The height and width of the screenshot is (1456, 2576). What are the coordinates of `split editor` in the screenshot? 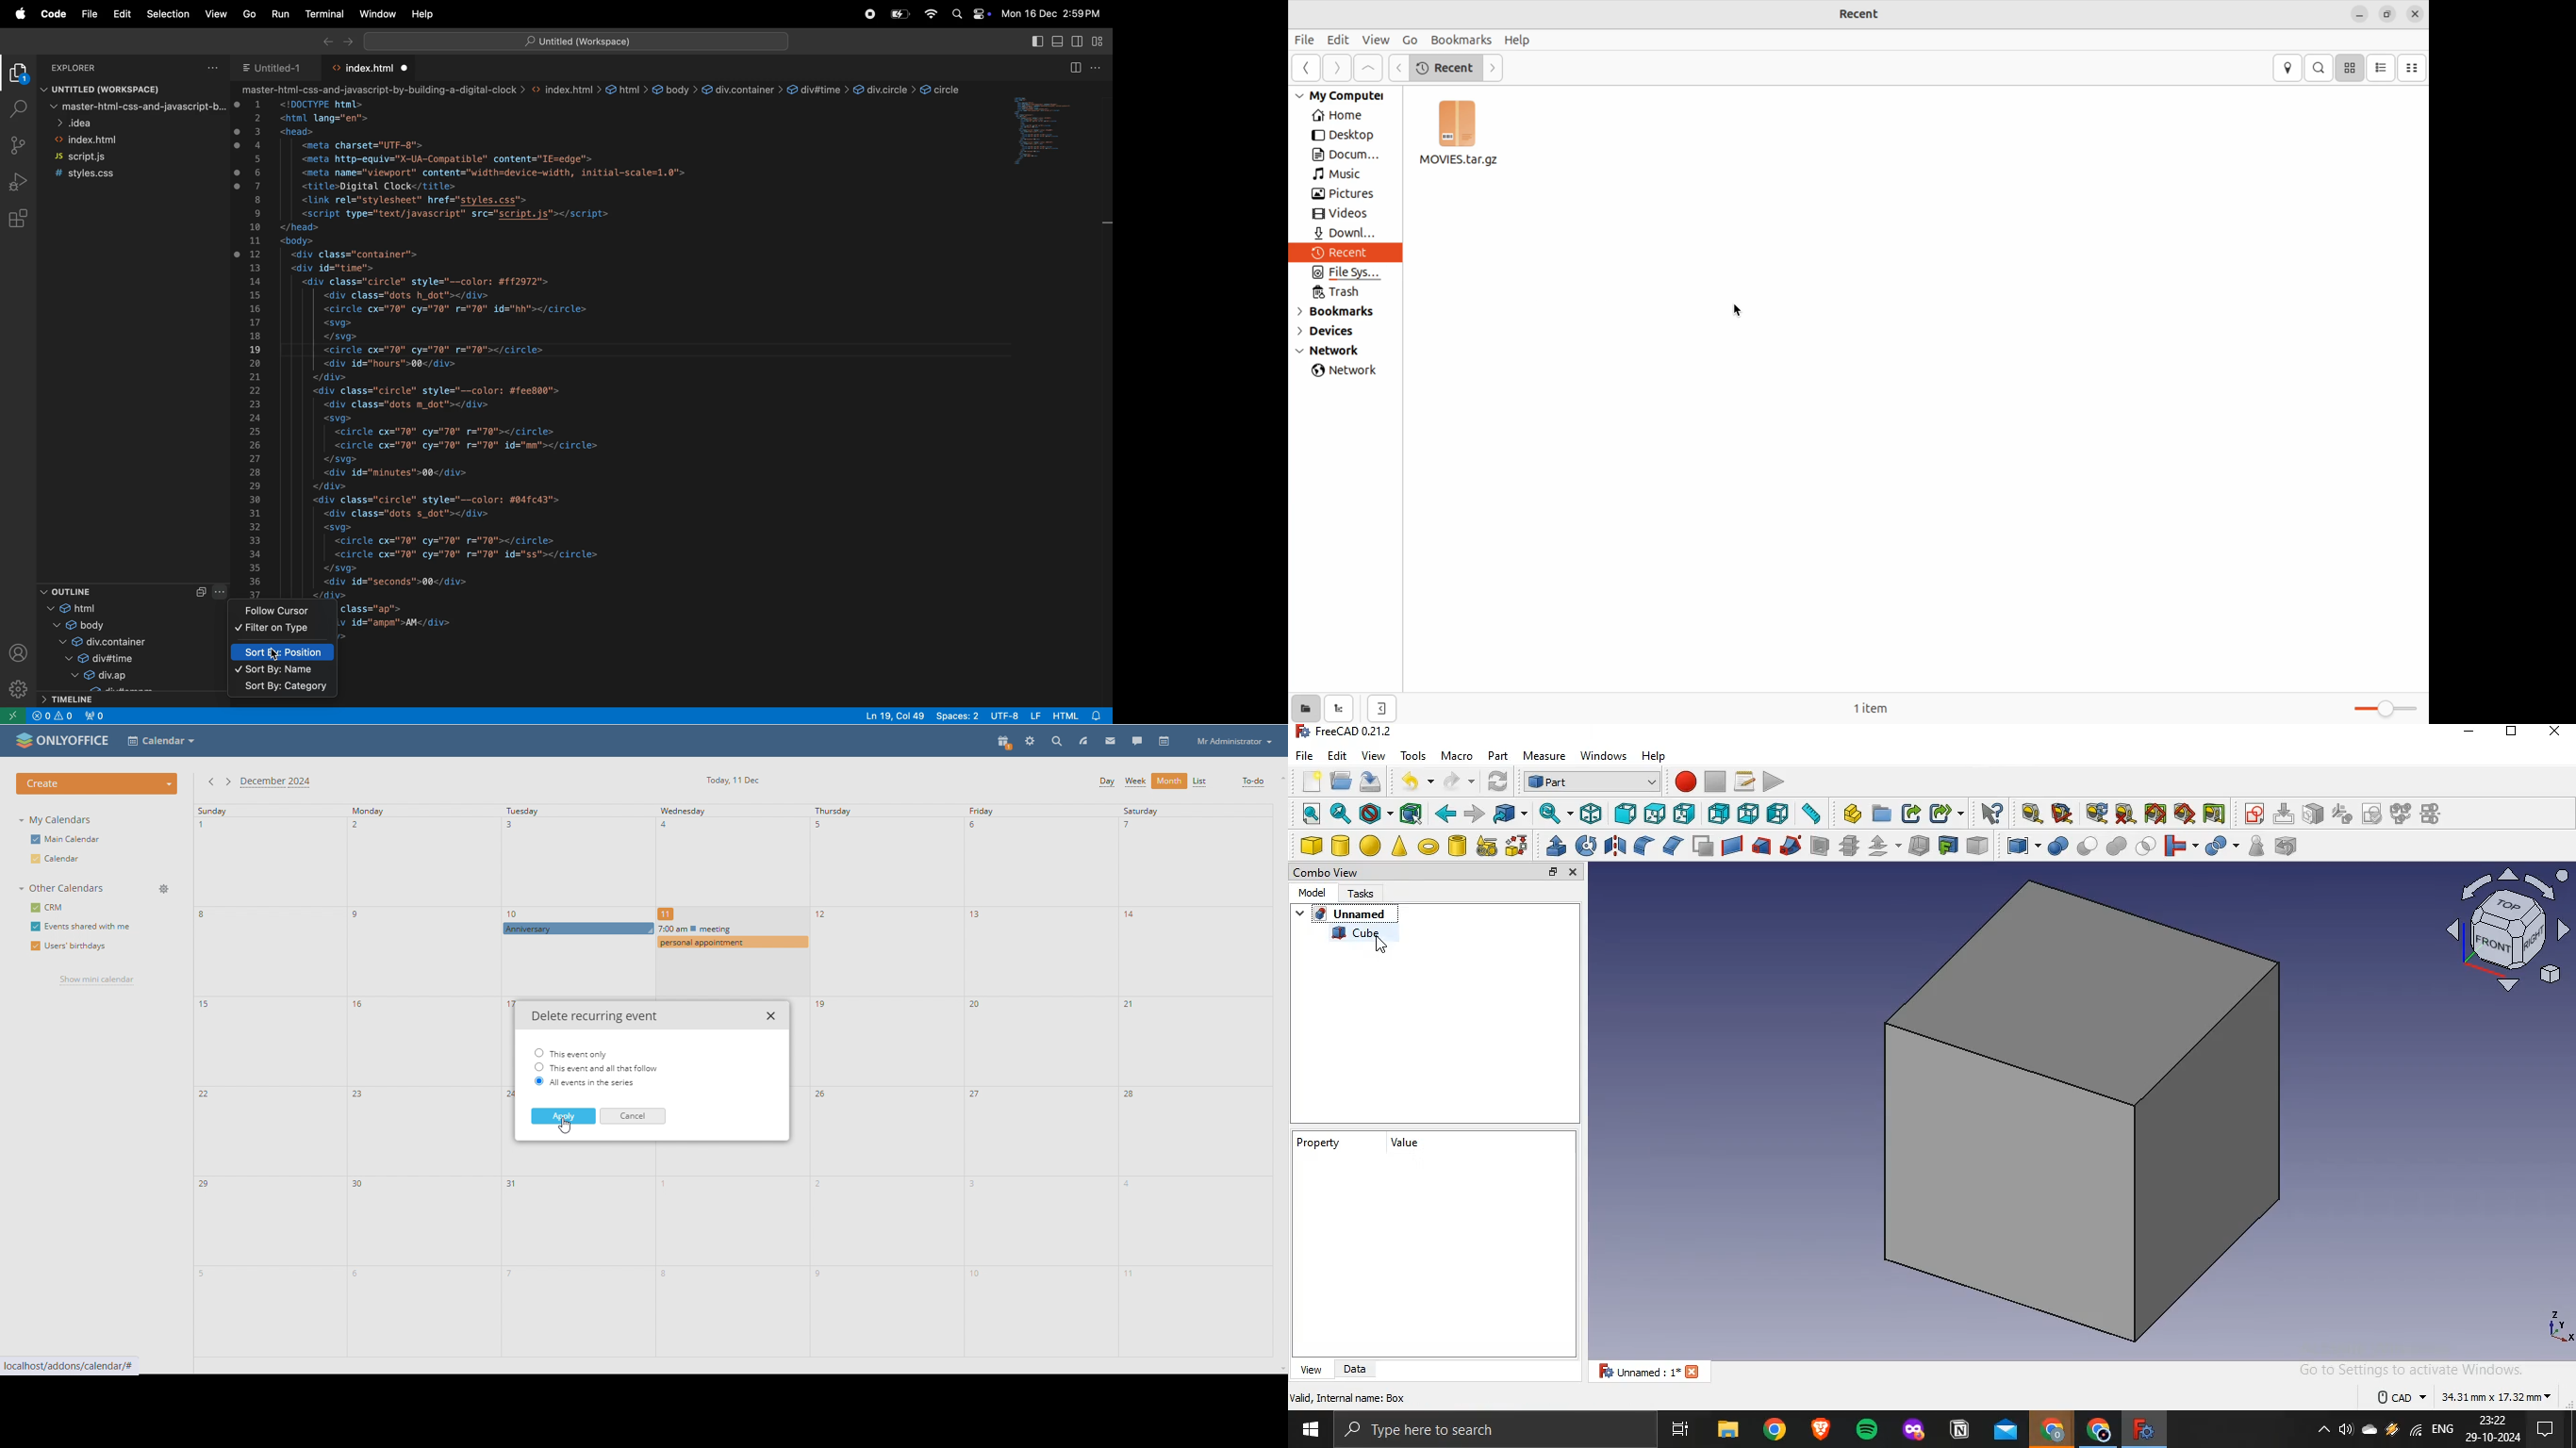 It's located at (1075, 68).